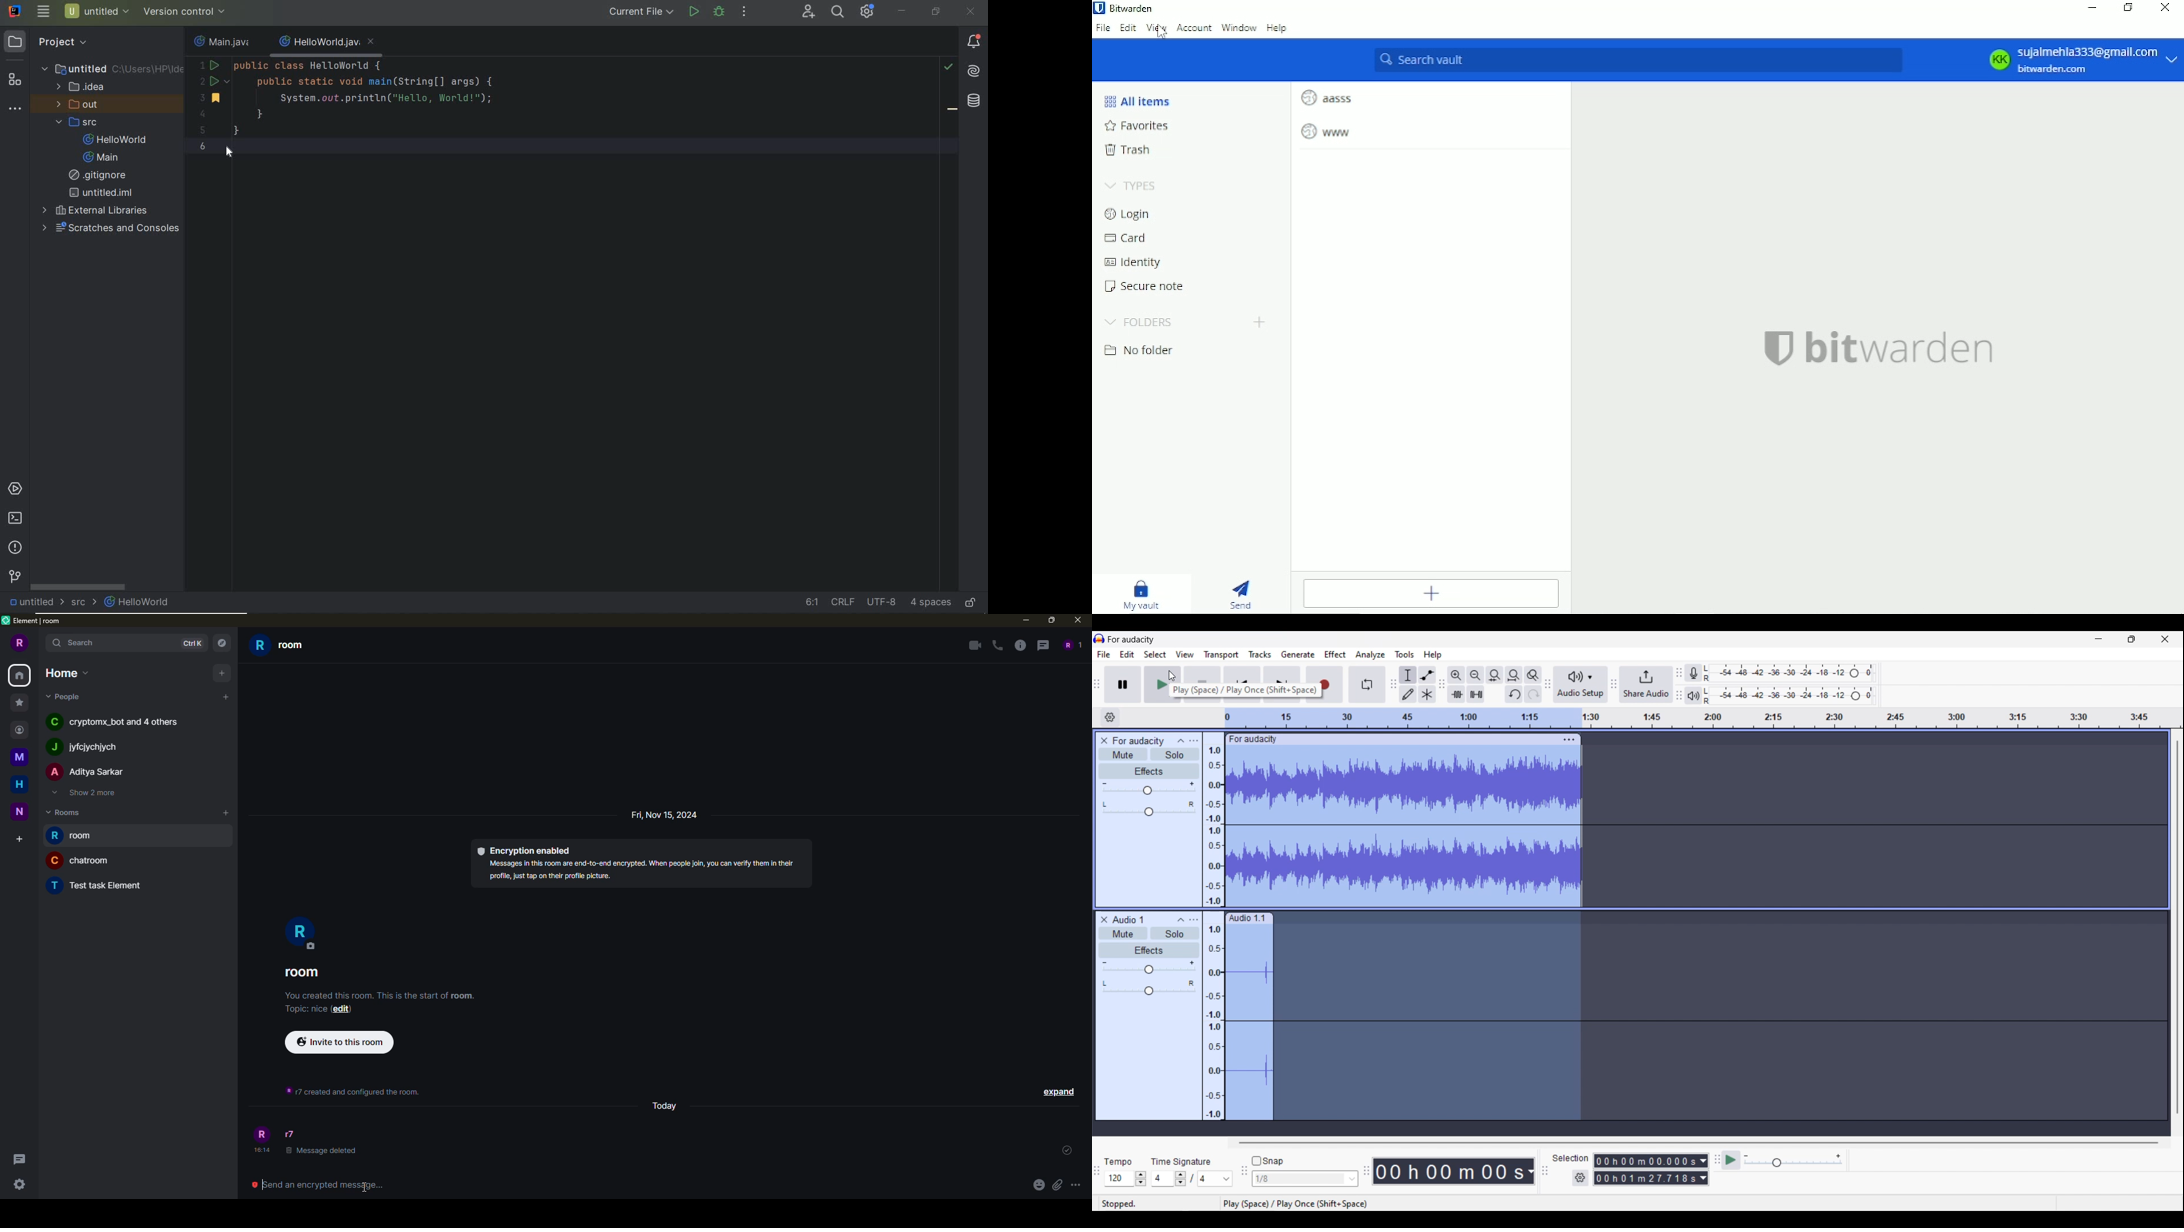  Describe the element at coordinates (364, 1186) in the screenshot. I see `cursor` at that location.